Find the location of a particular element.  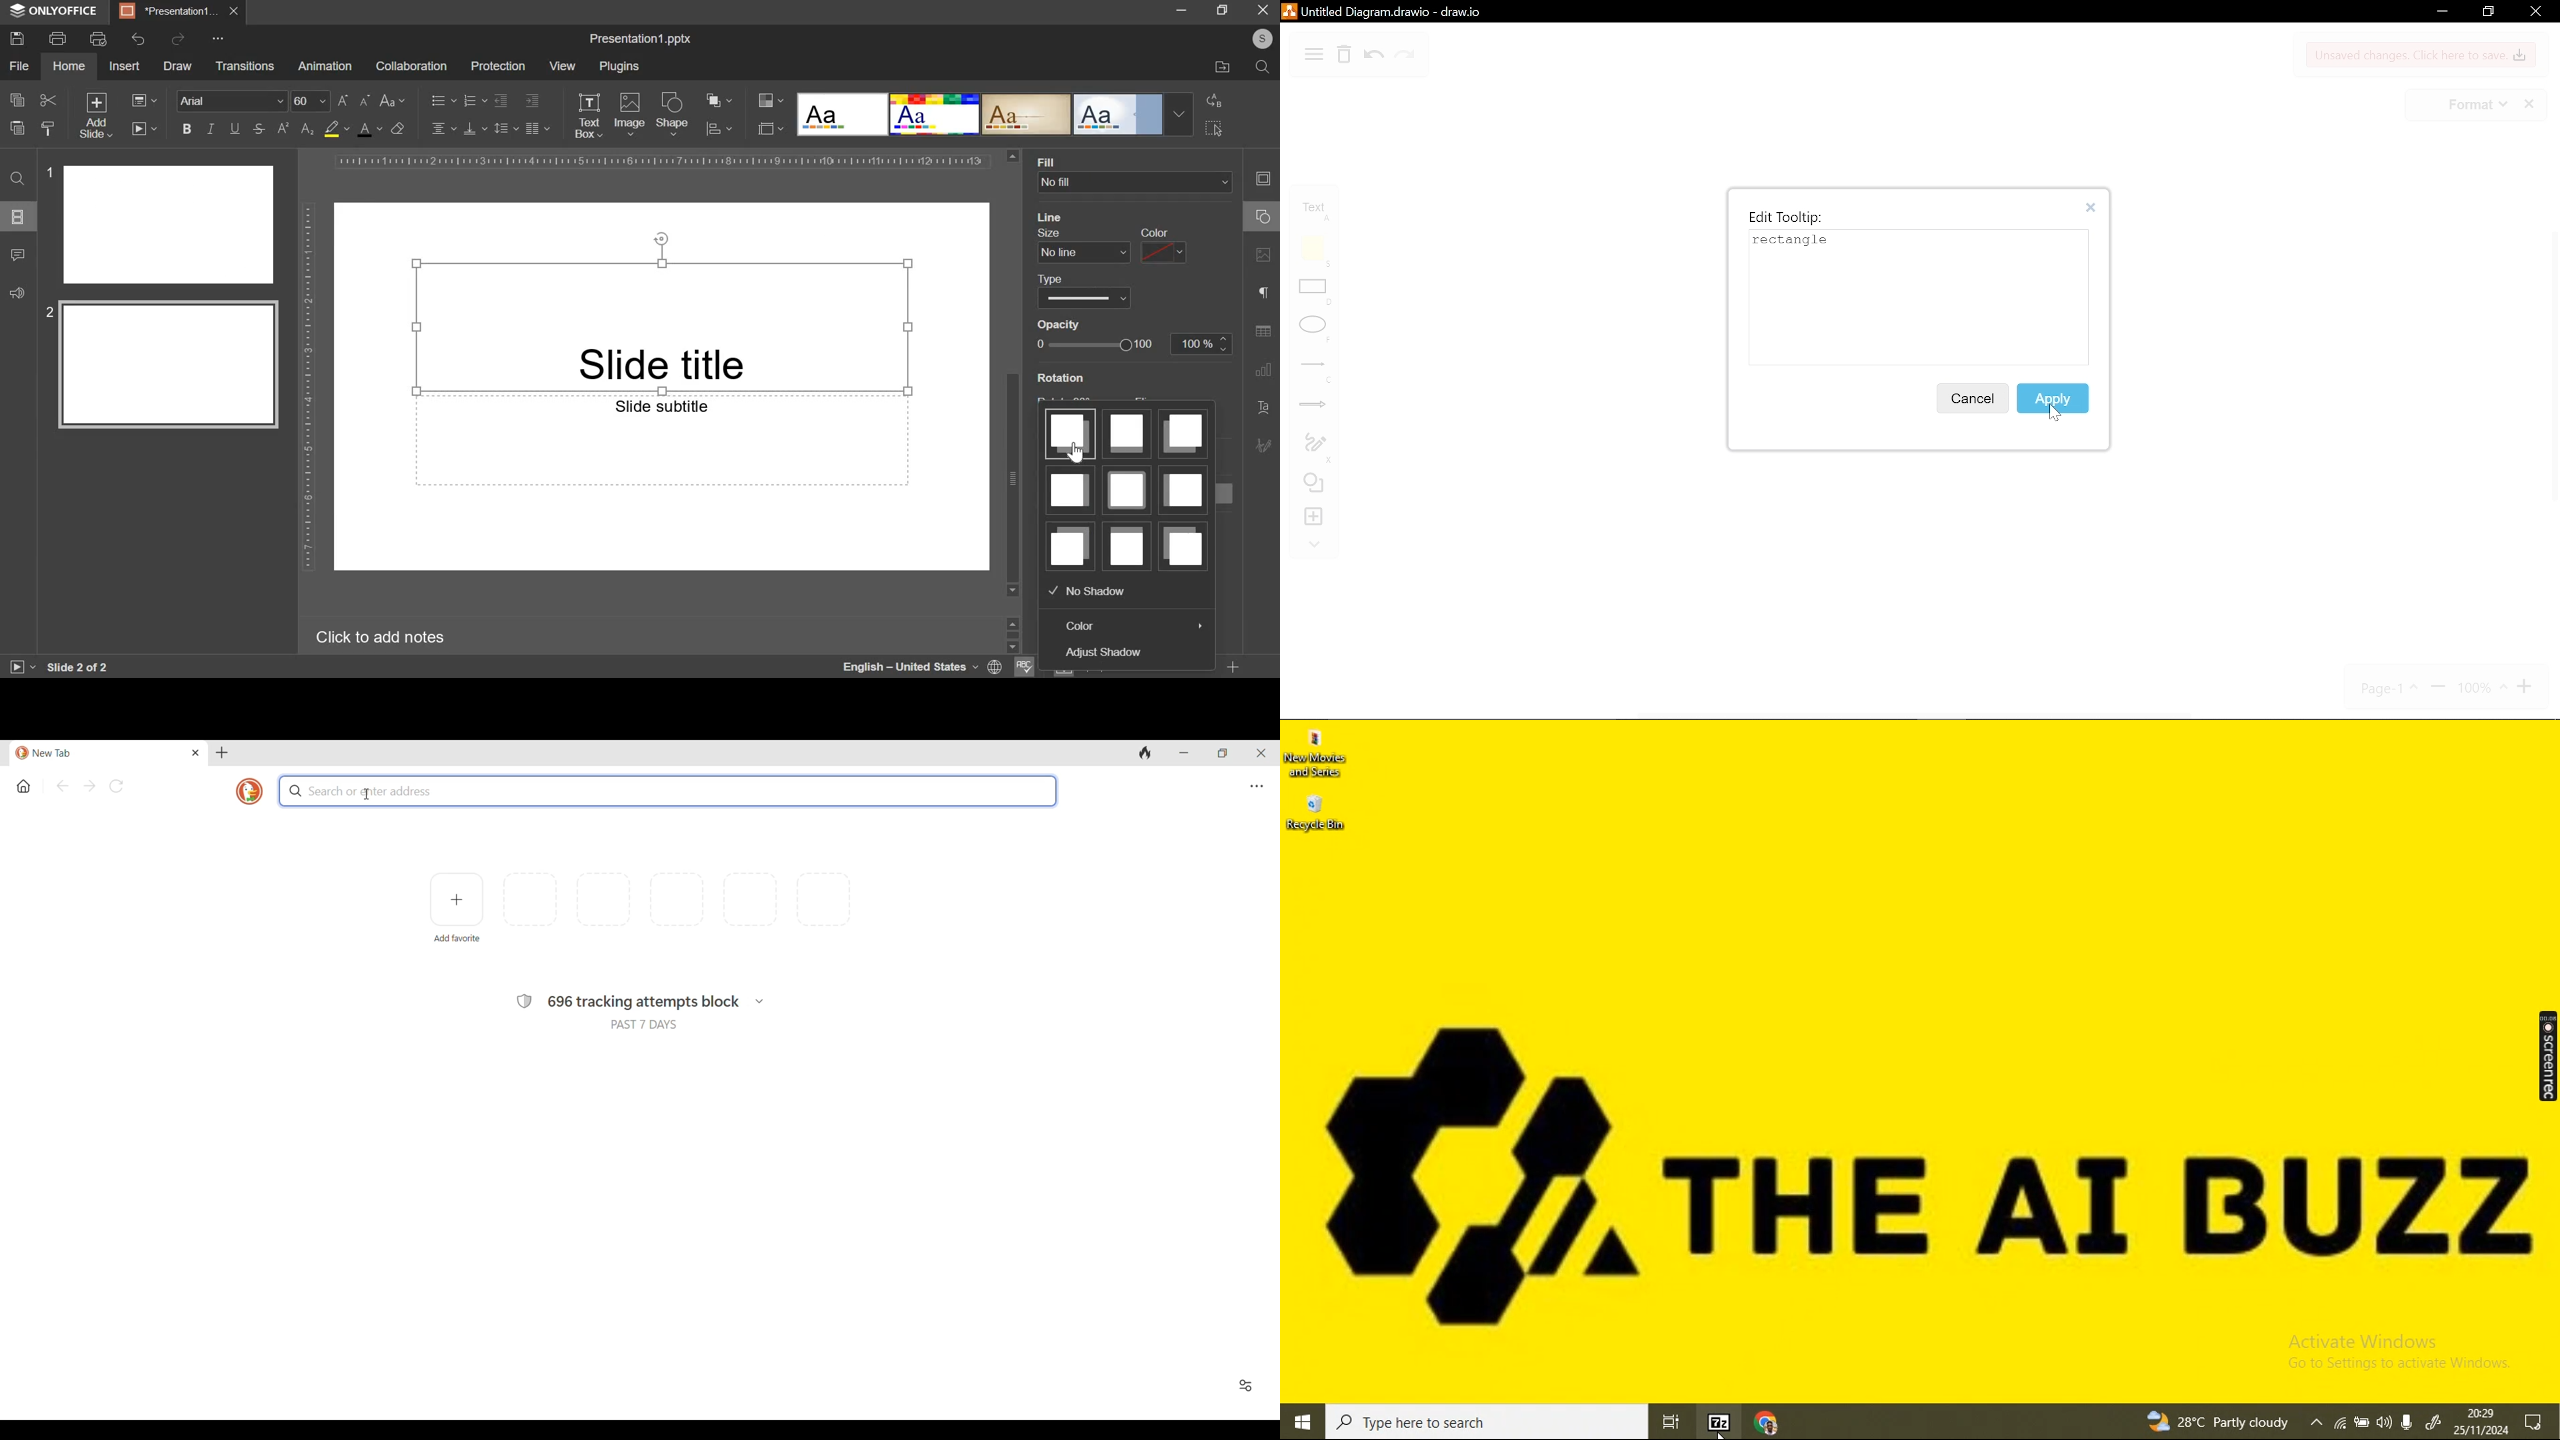

change case is located at coordinates (393, 99).